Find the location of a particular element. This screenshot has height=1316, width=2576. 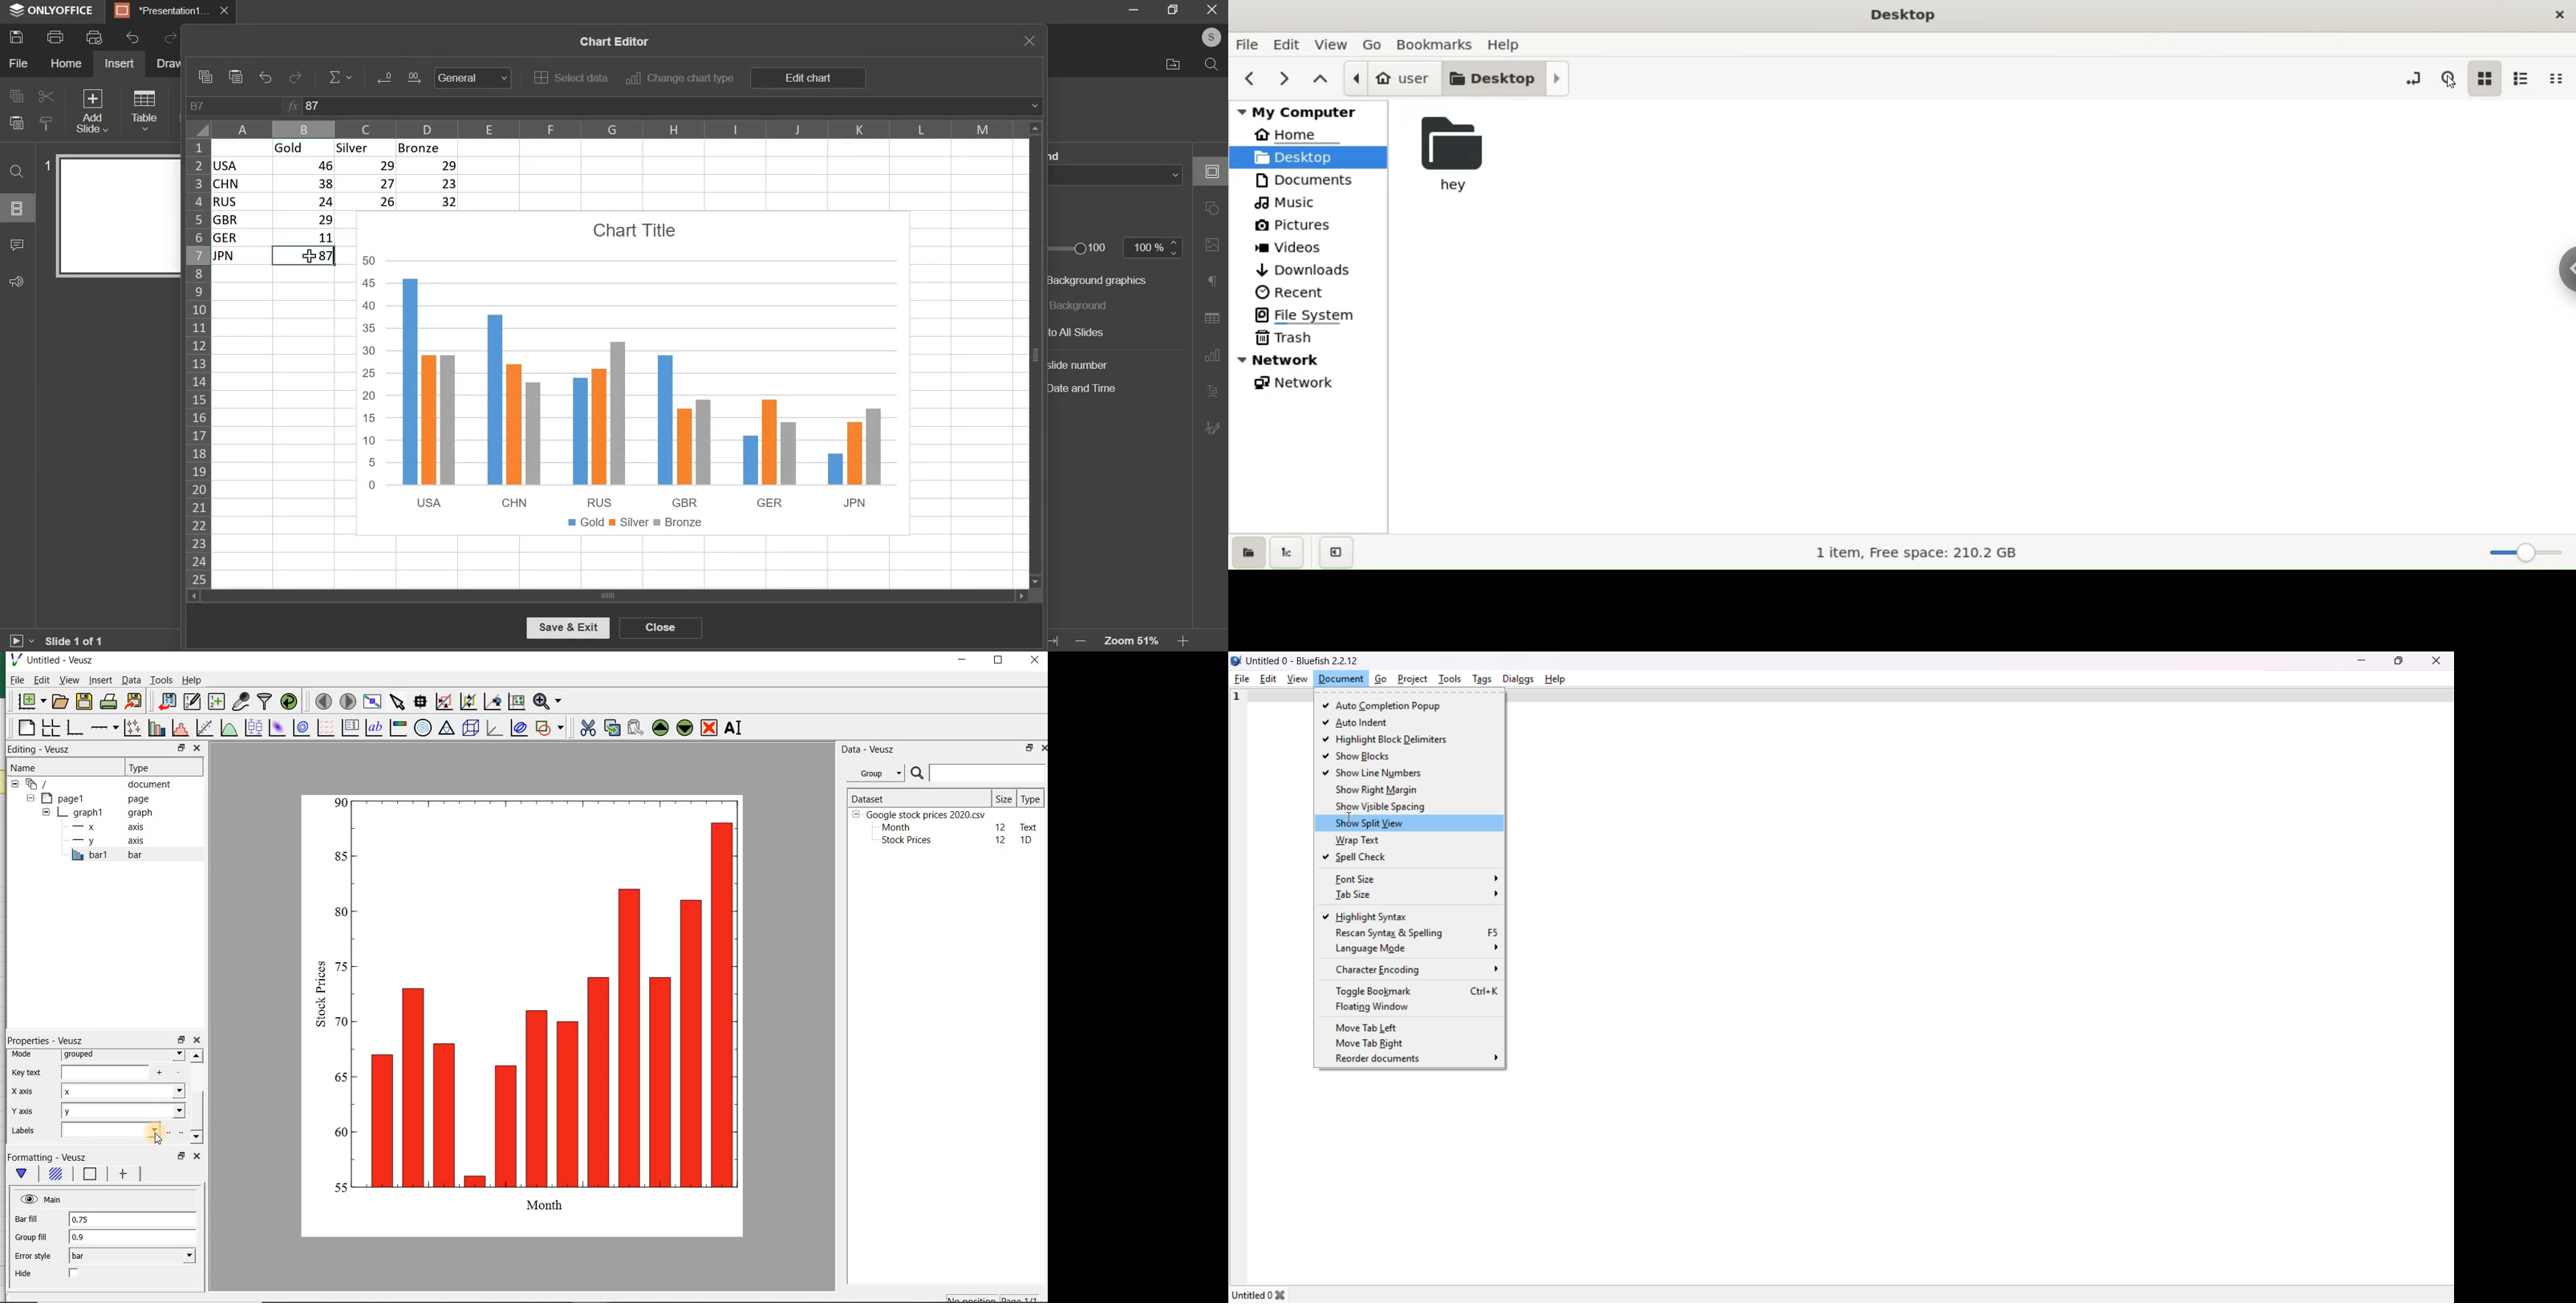

edit chart is located at coordinates (807, 78).